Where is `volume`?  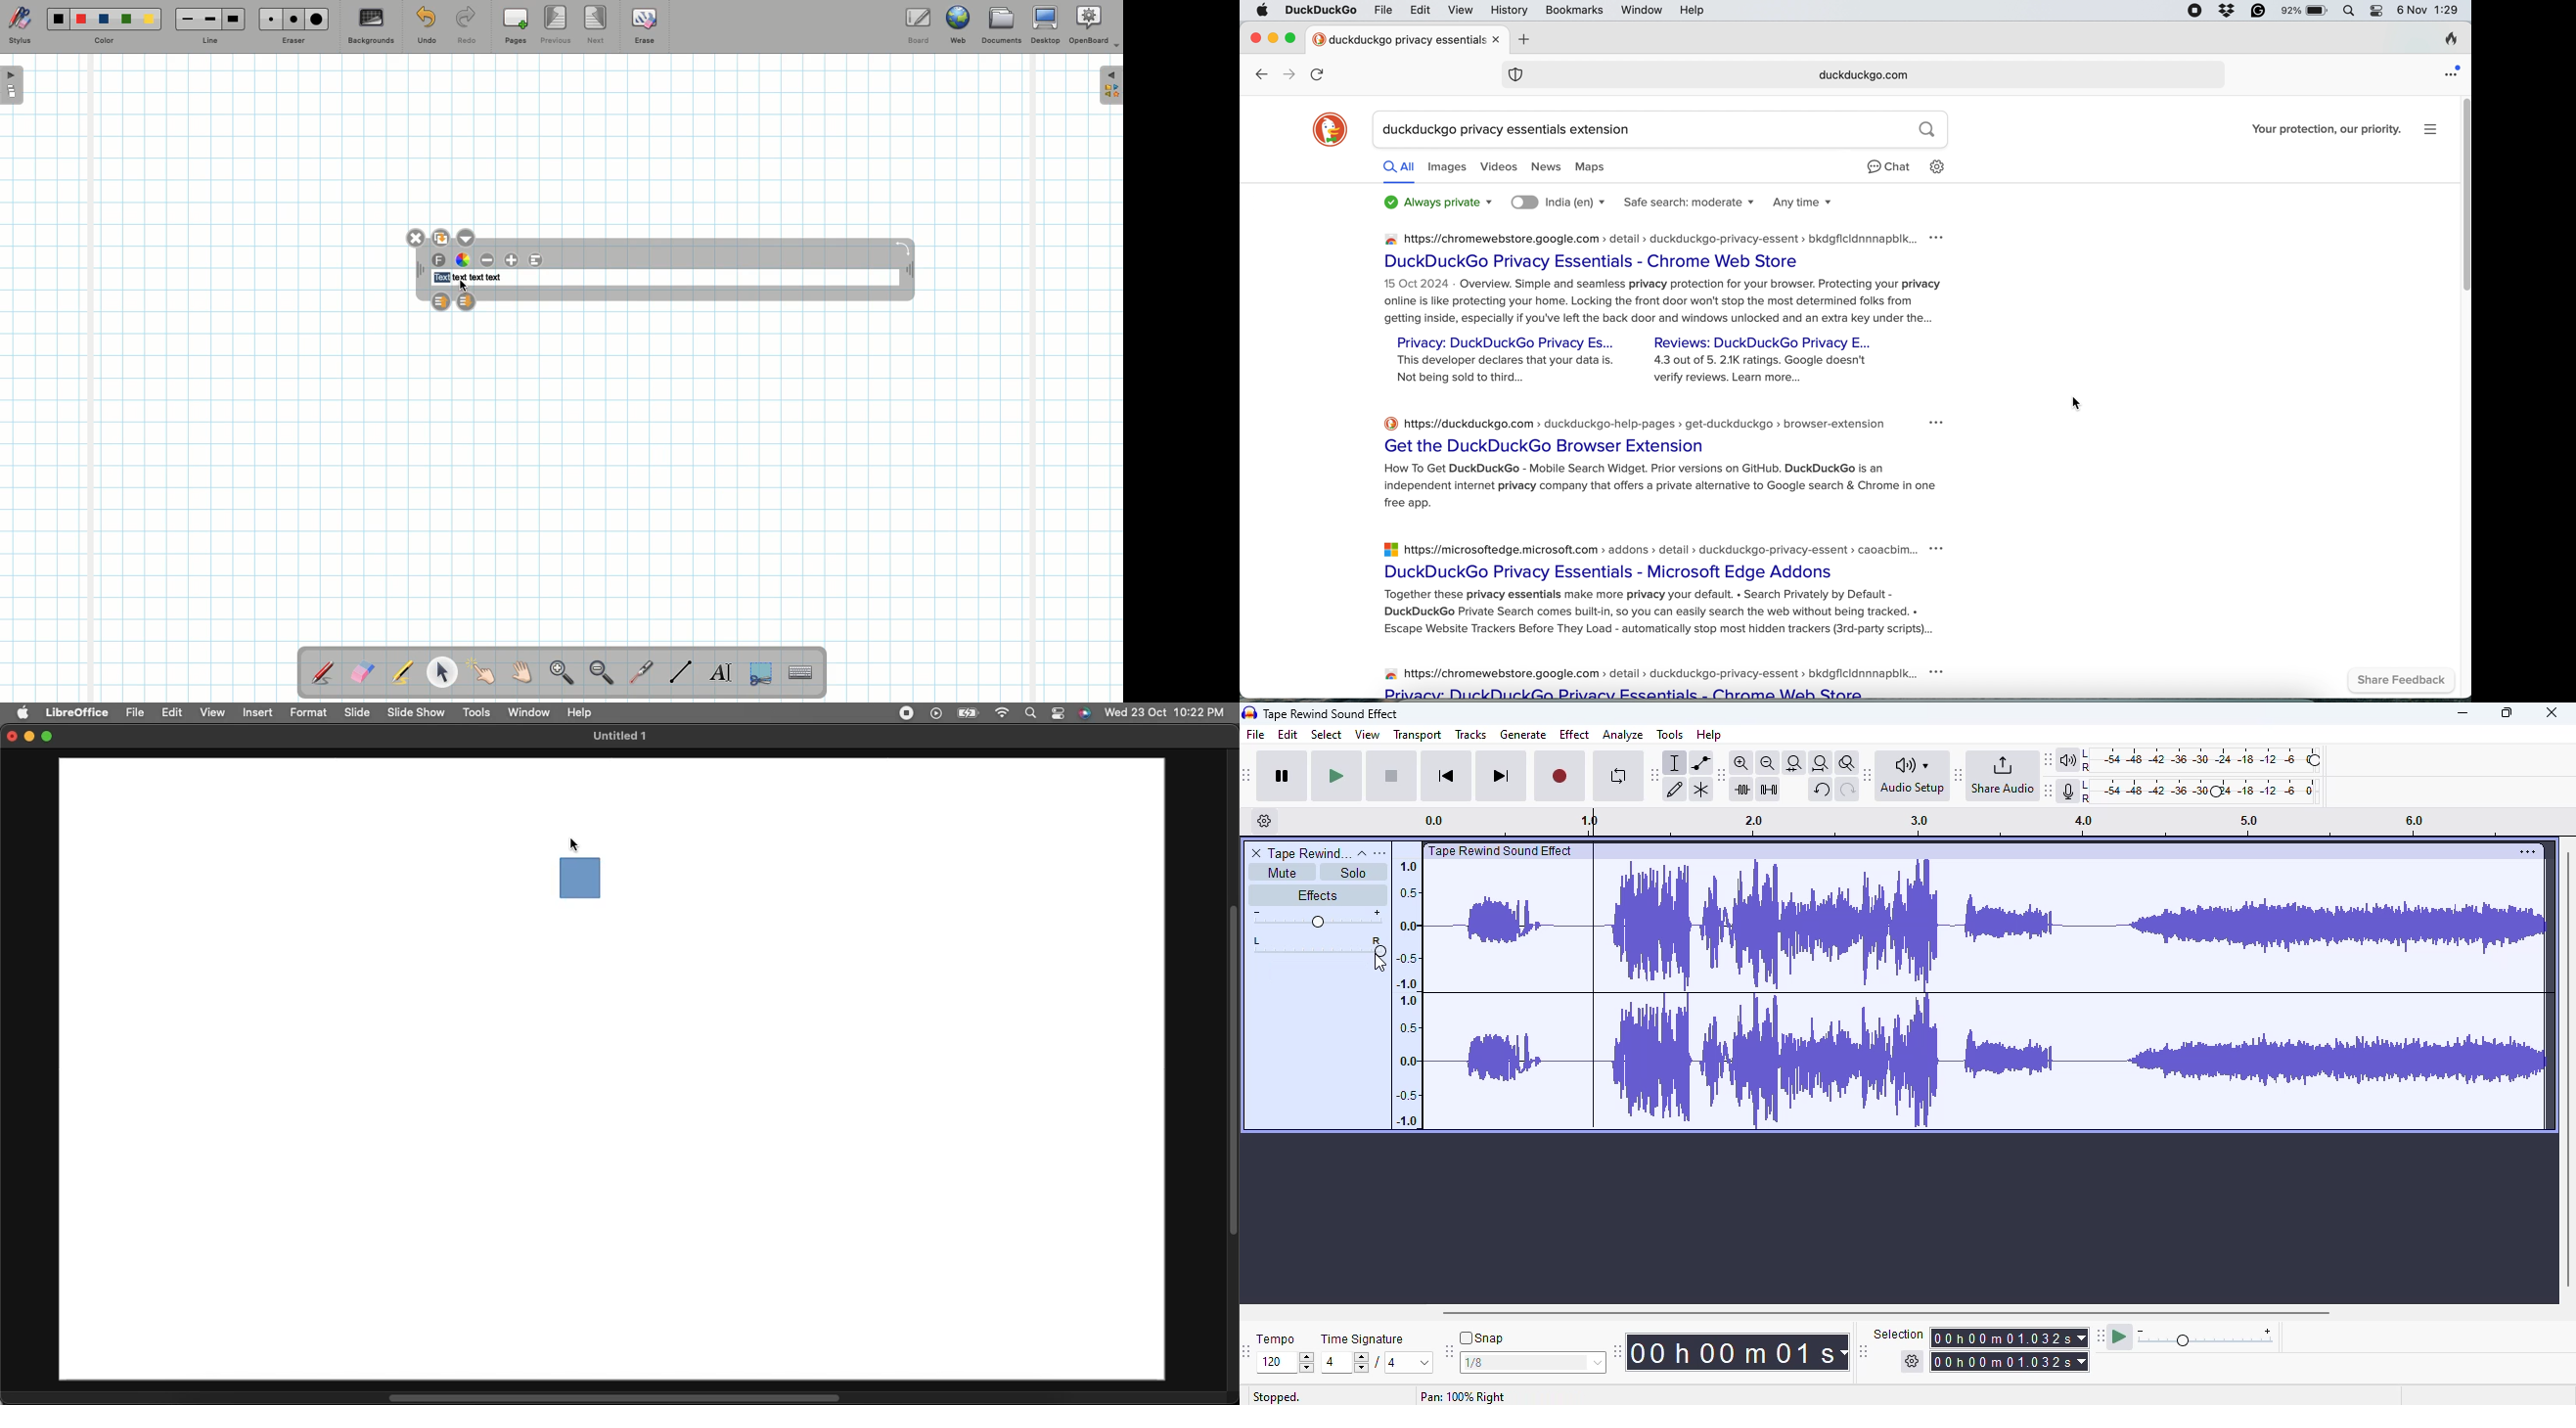 volume is located at coordinates (1317, 919).